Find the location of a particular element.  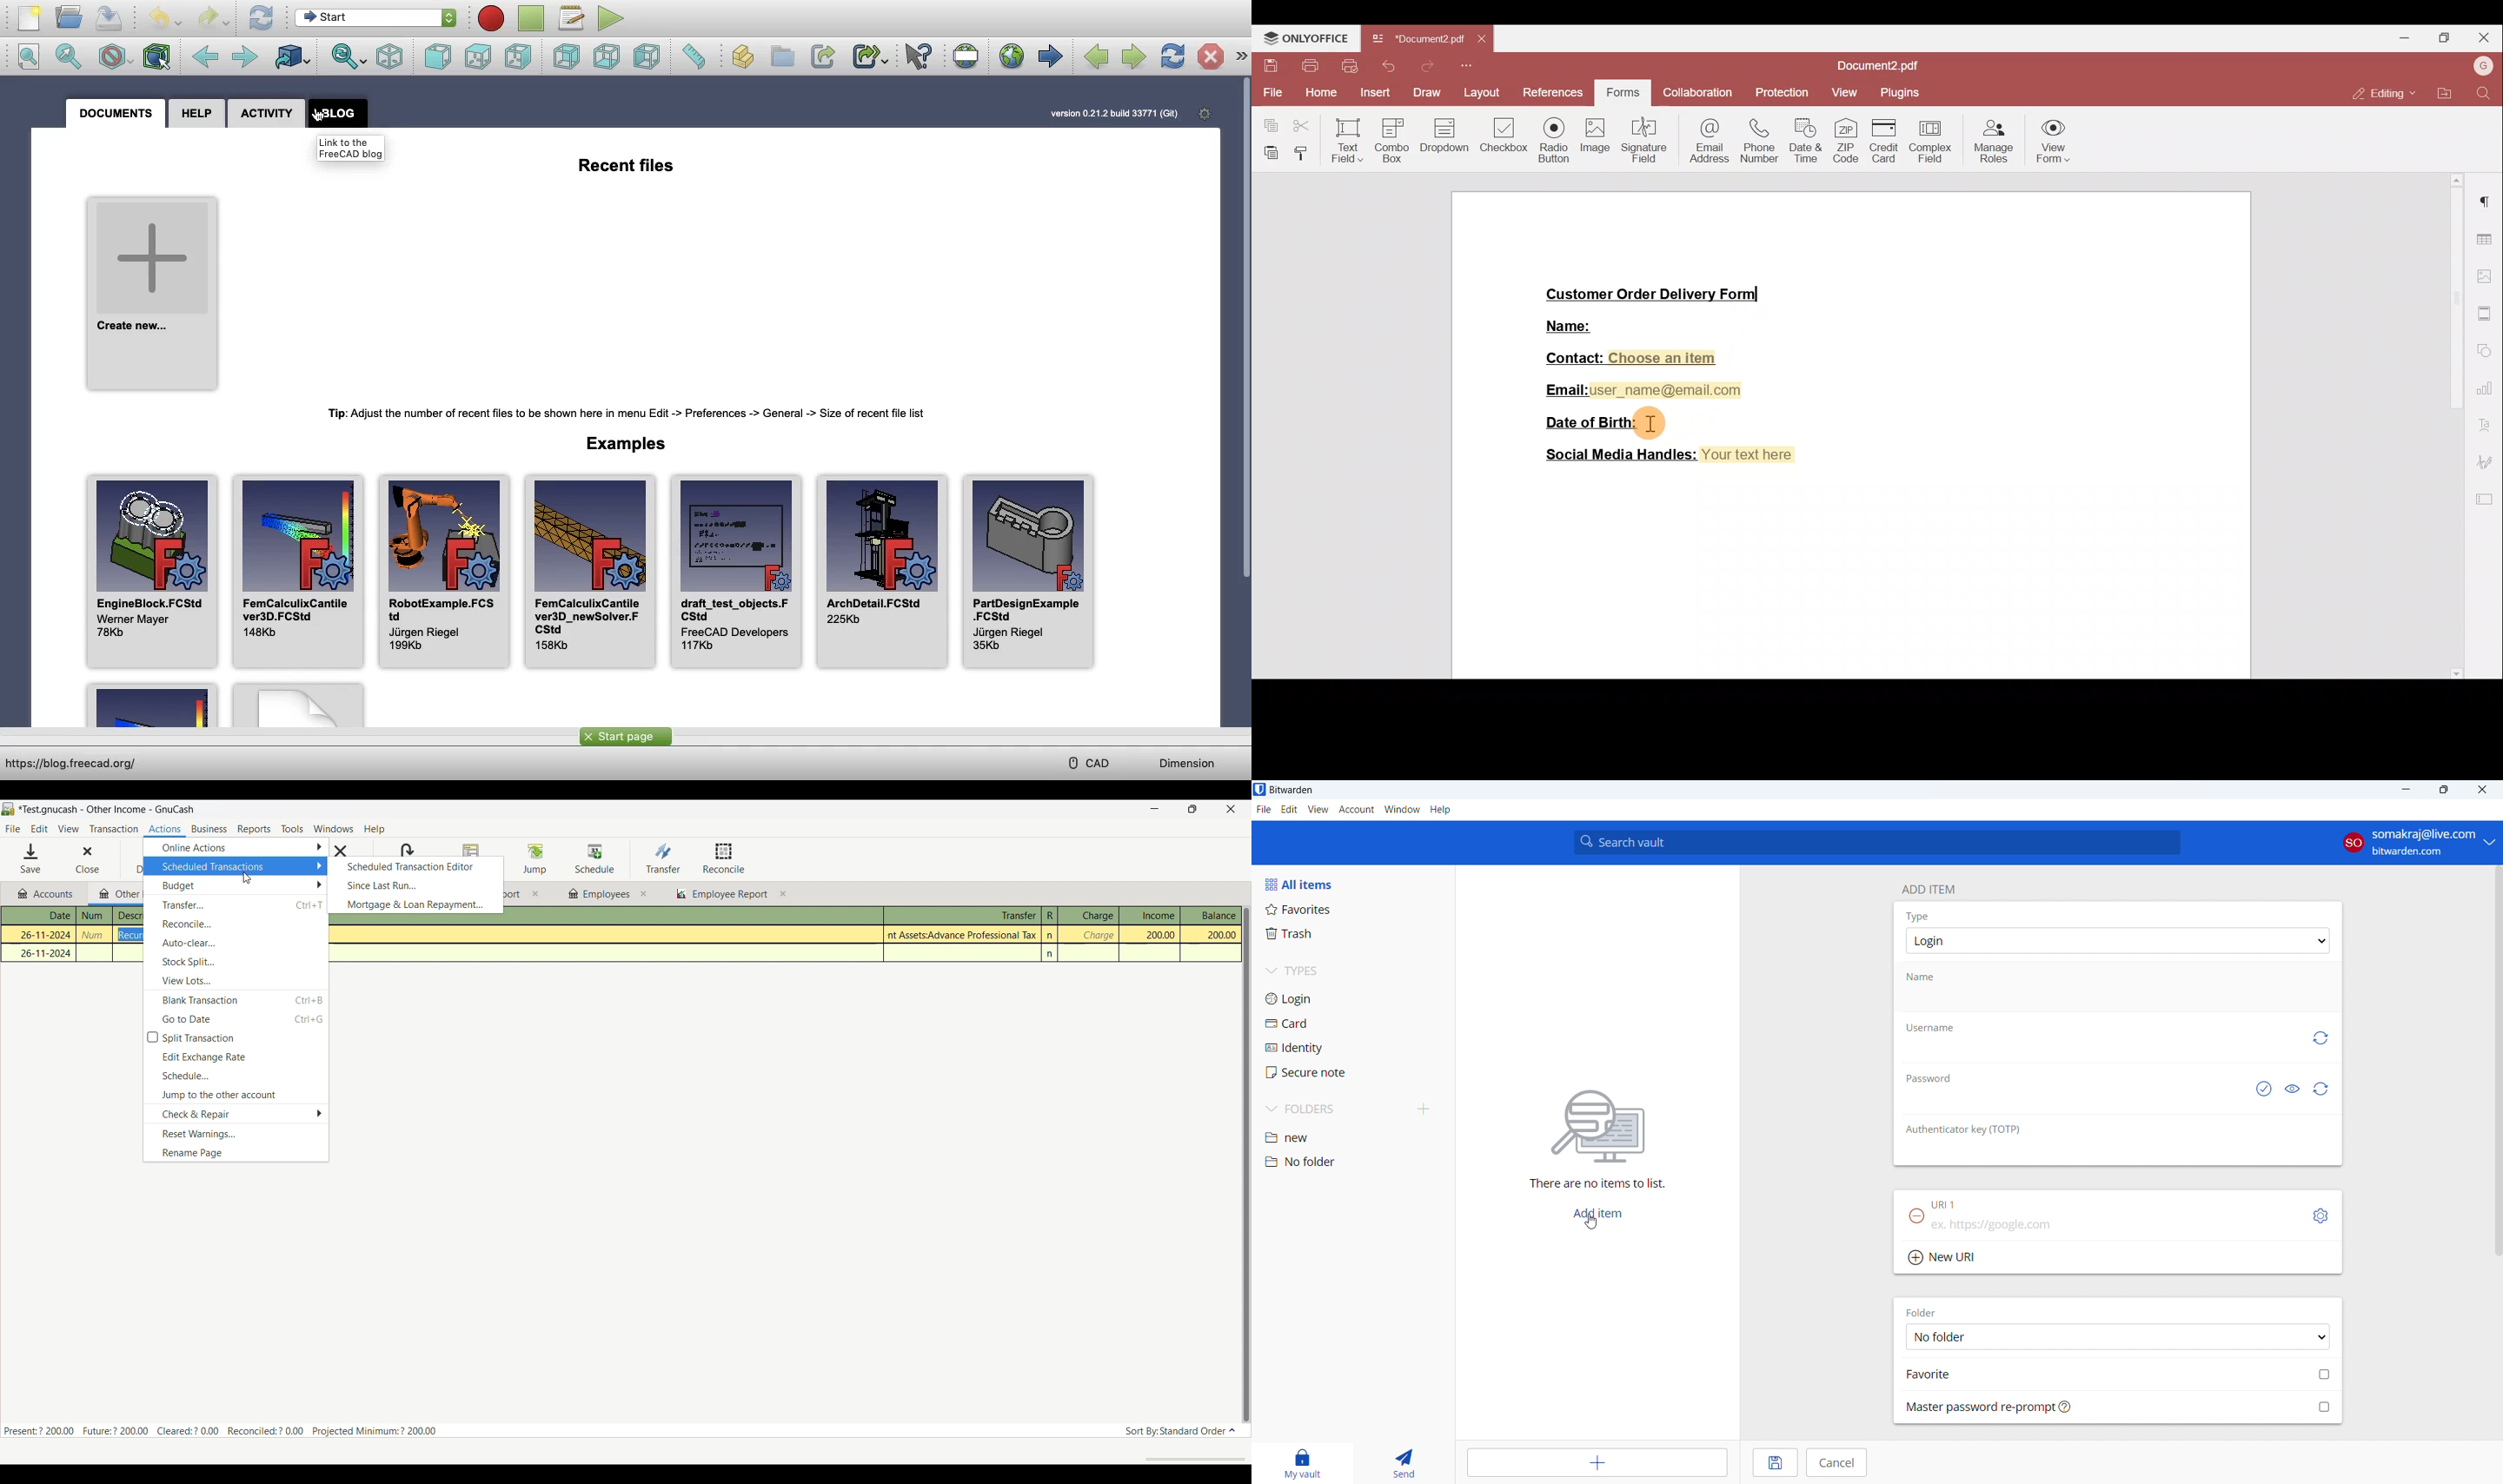

version 0.21.2 build 33771 (Git) is located at coordinates (1111, 119).